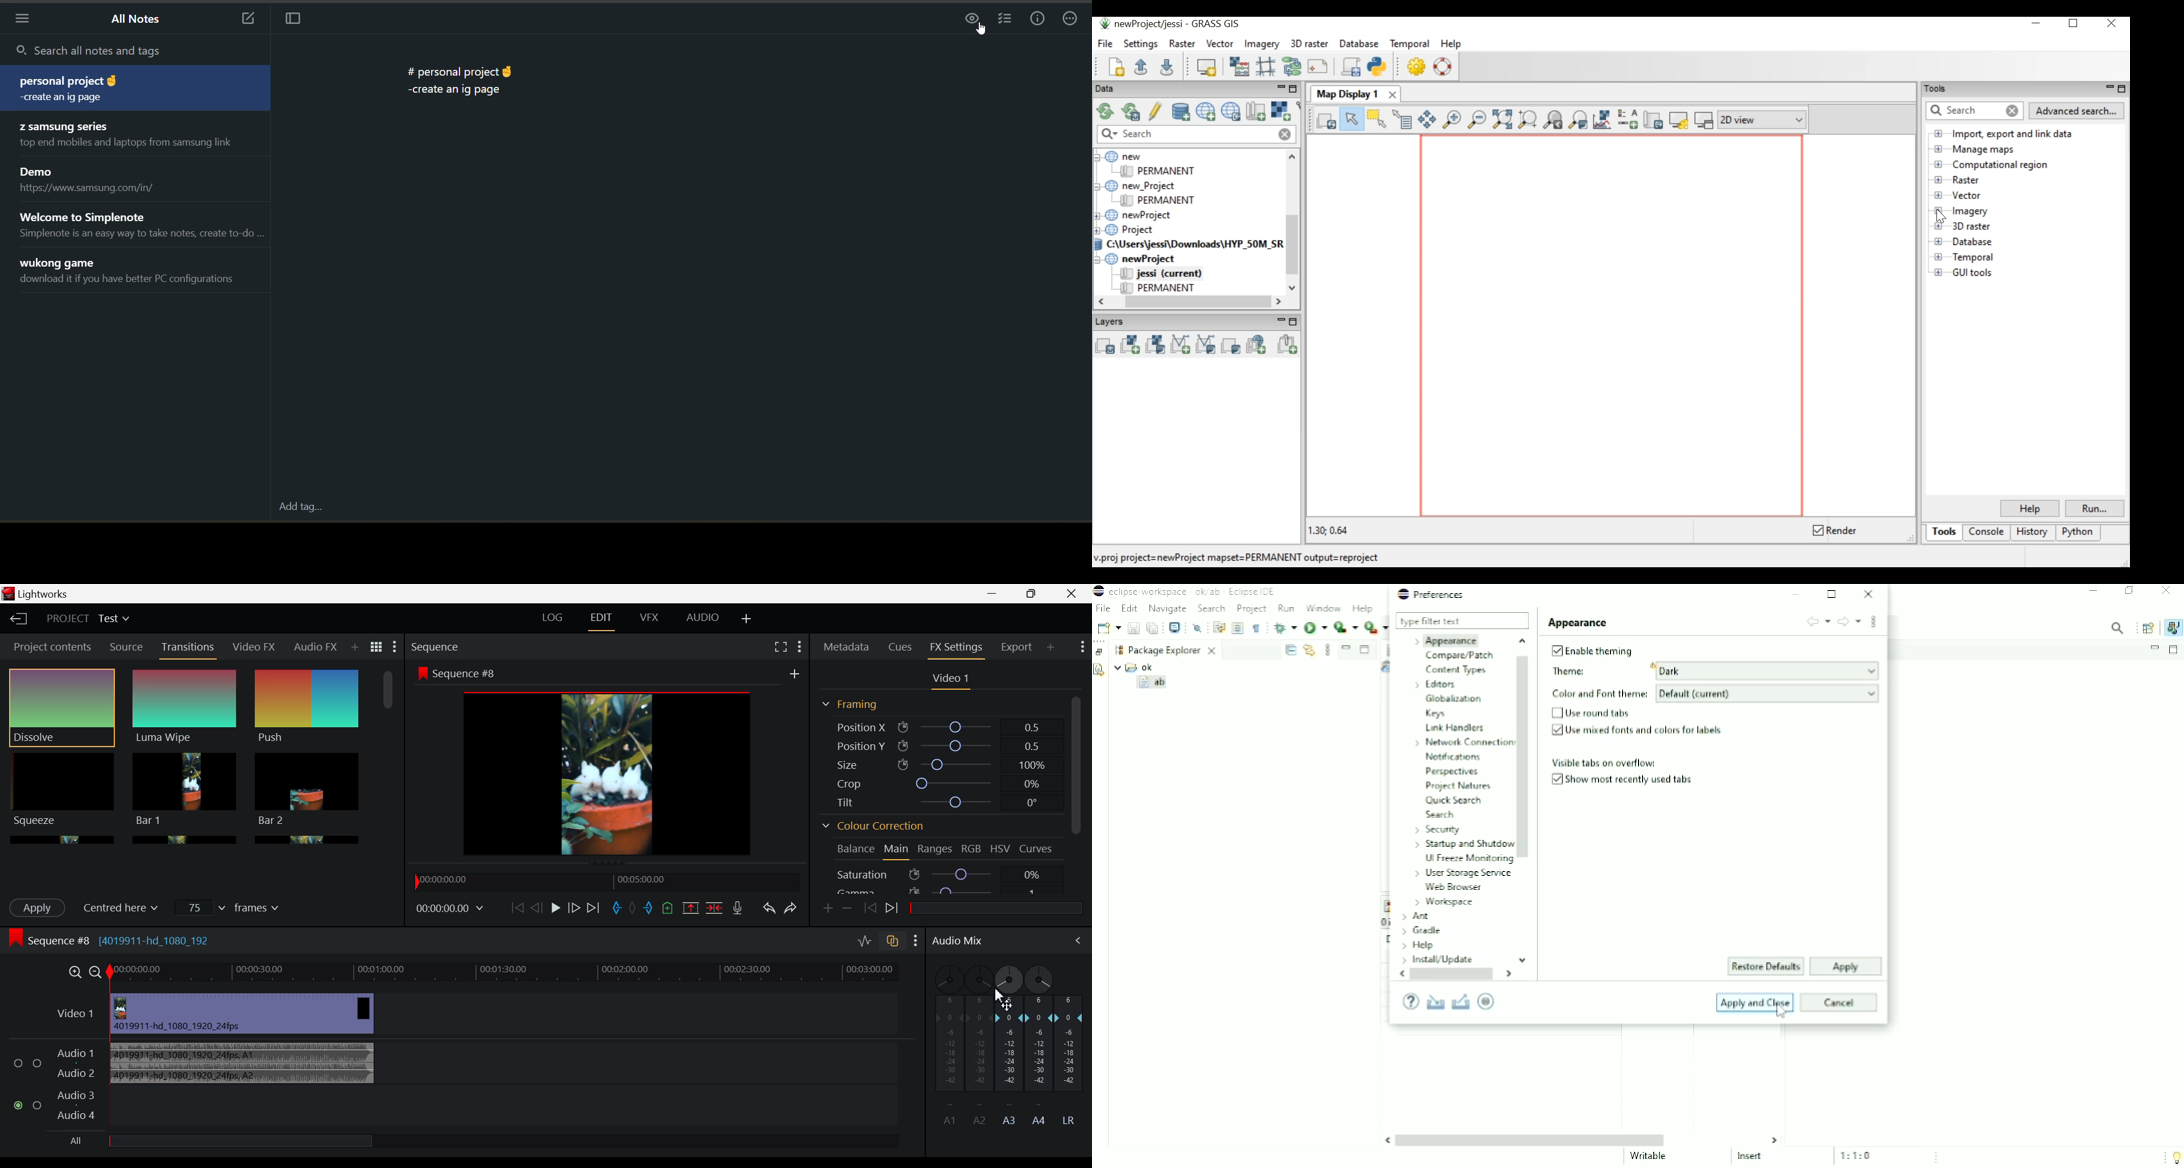 This screenshot has width=2184, height=1176. What do you see at coordinates (249, 19) in the screenshot?
I see `new note` at bounding box center [249, 19].